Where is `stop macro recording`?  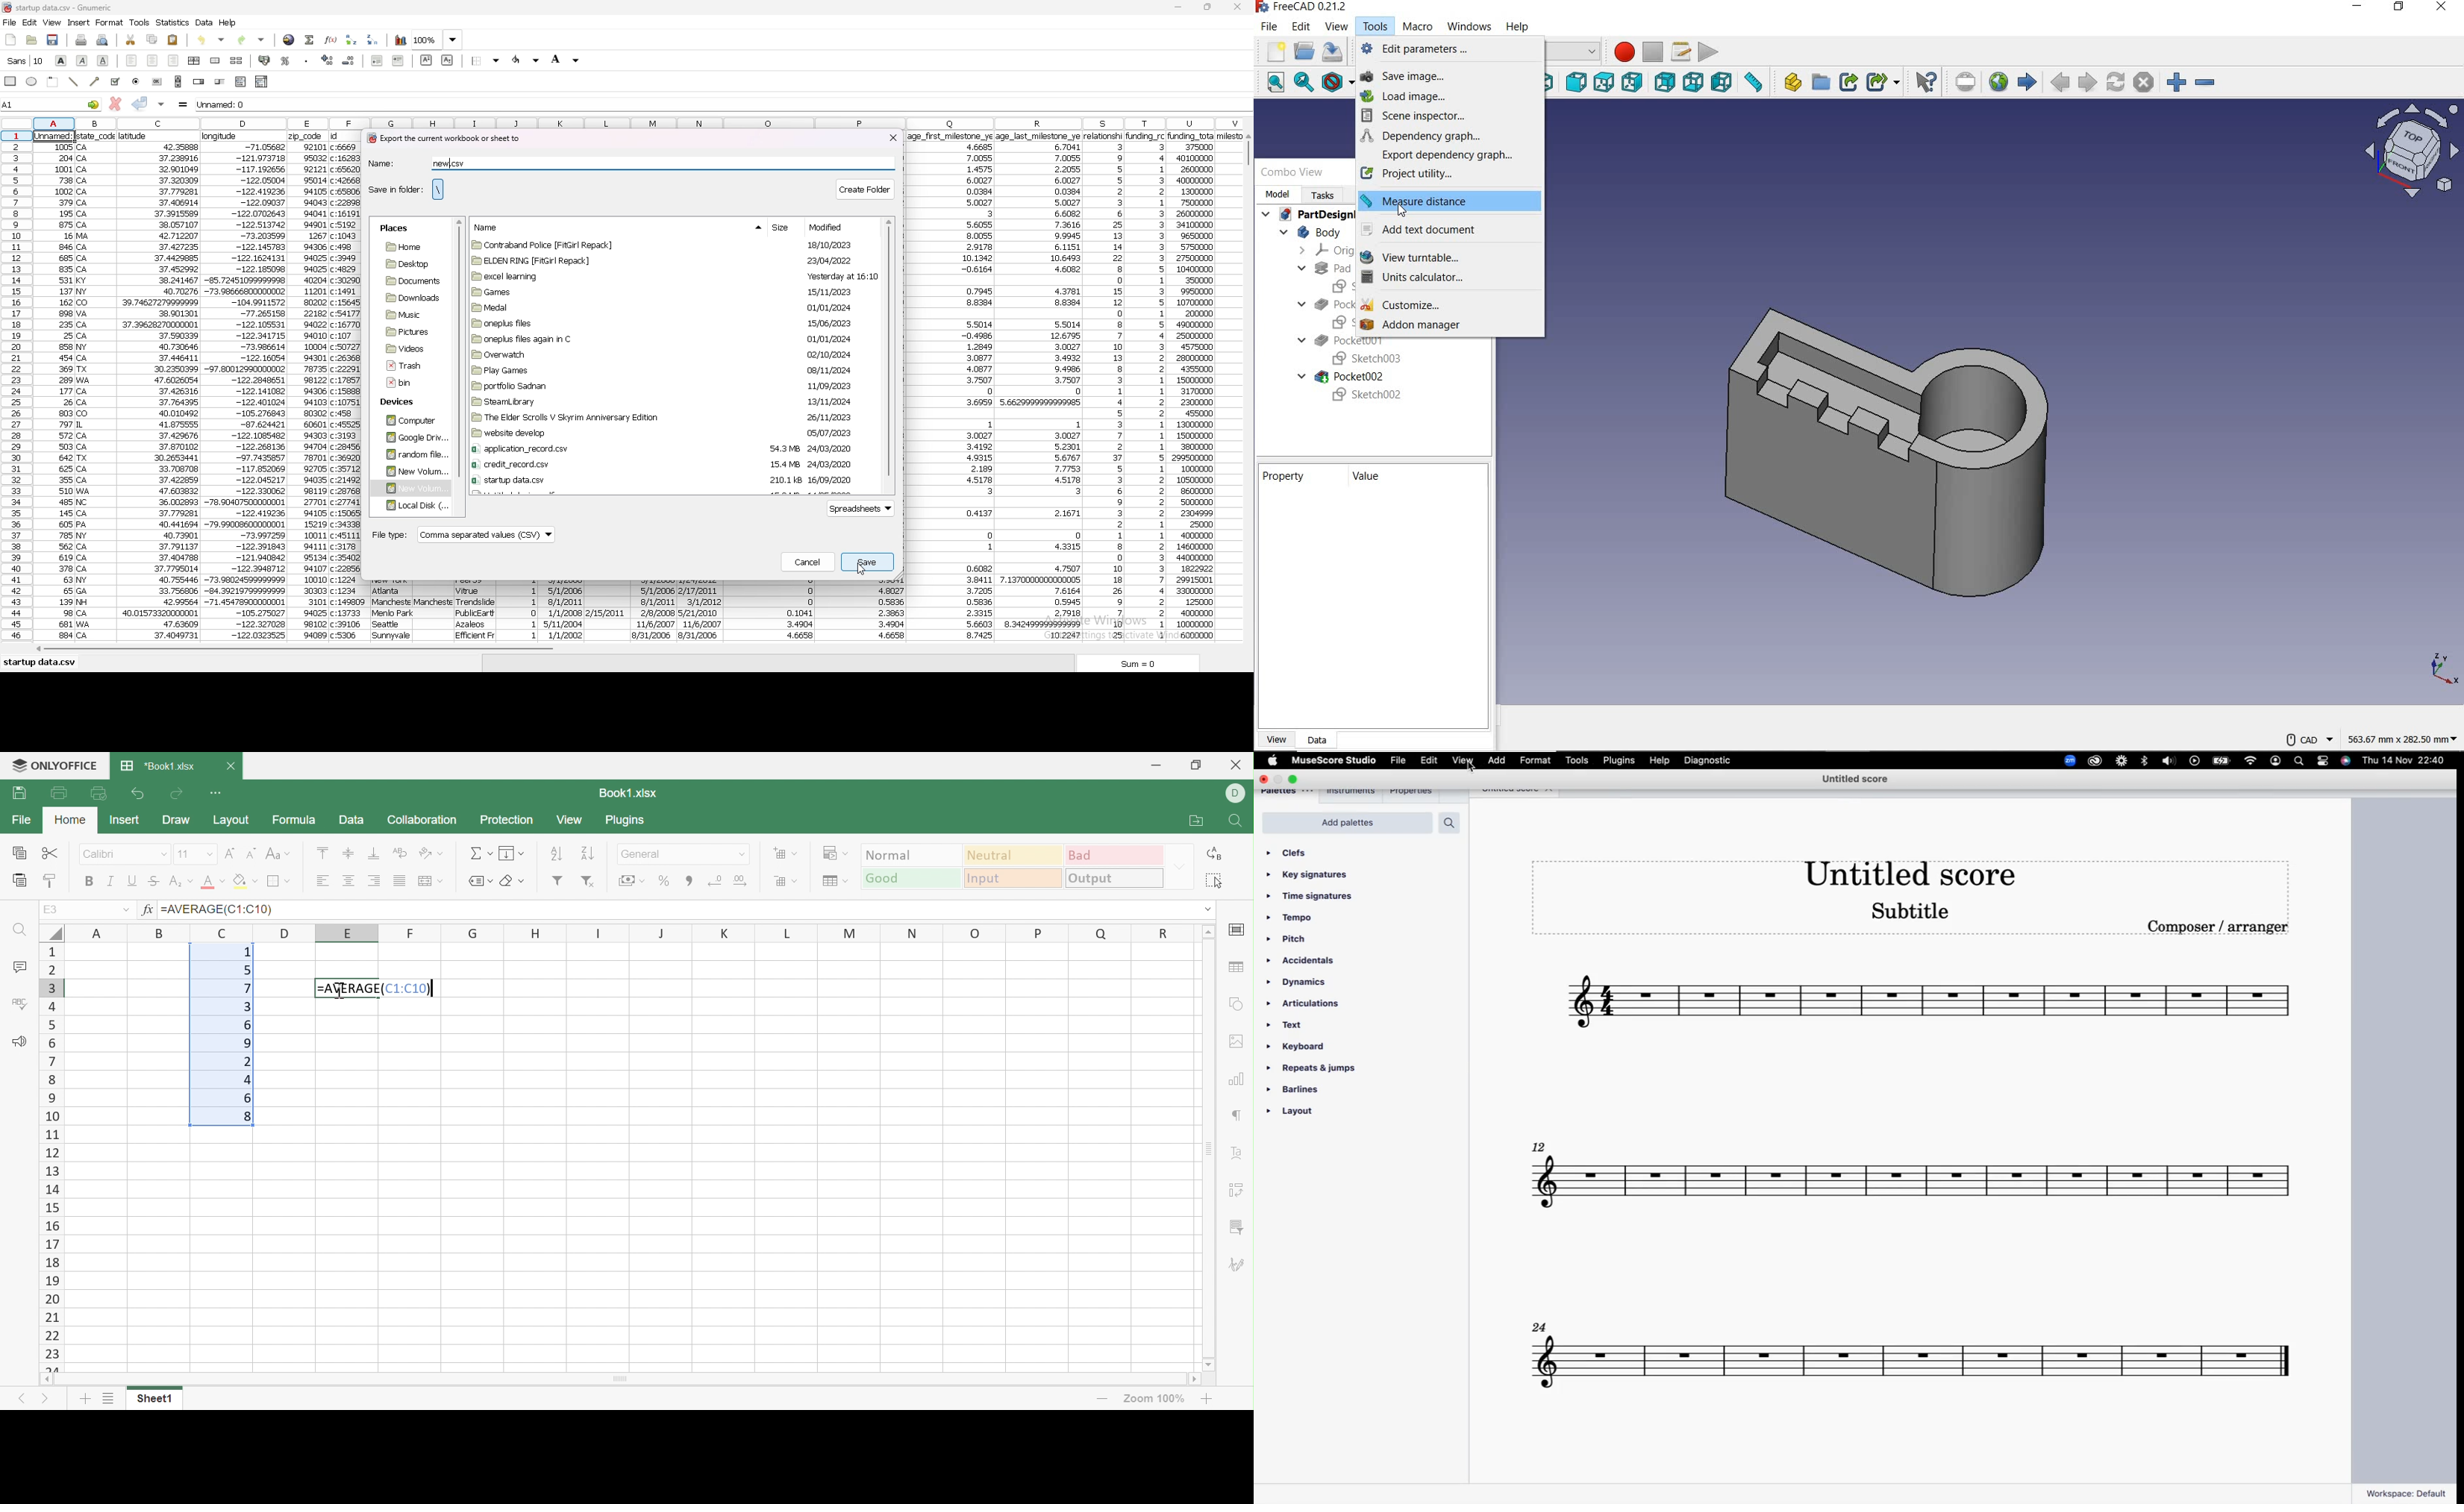 stop macro recording is located at coordinates (1652, 53).